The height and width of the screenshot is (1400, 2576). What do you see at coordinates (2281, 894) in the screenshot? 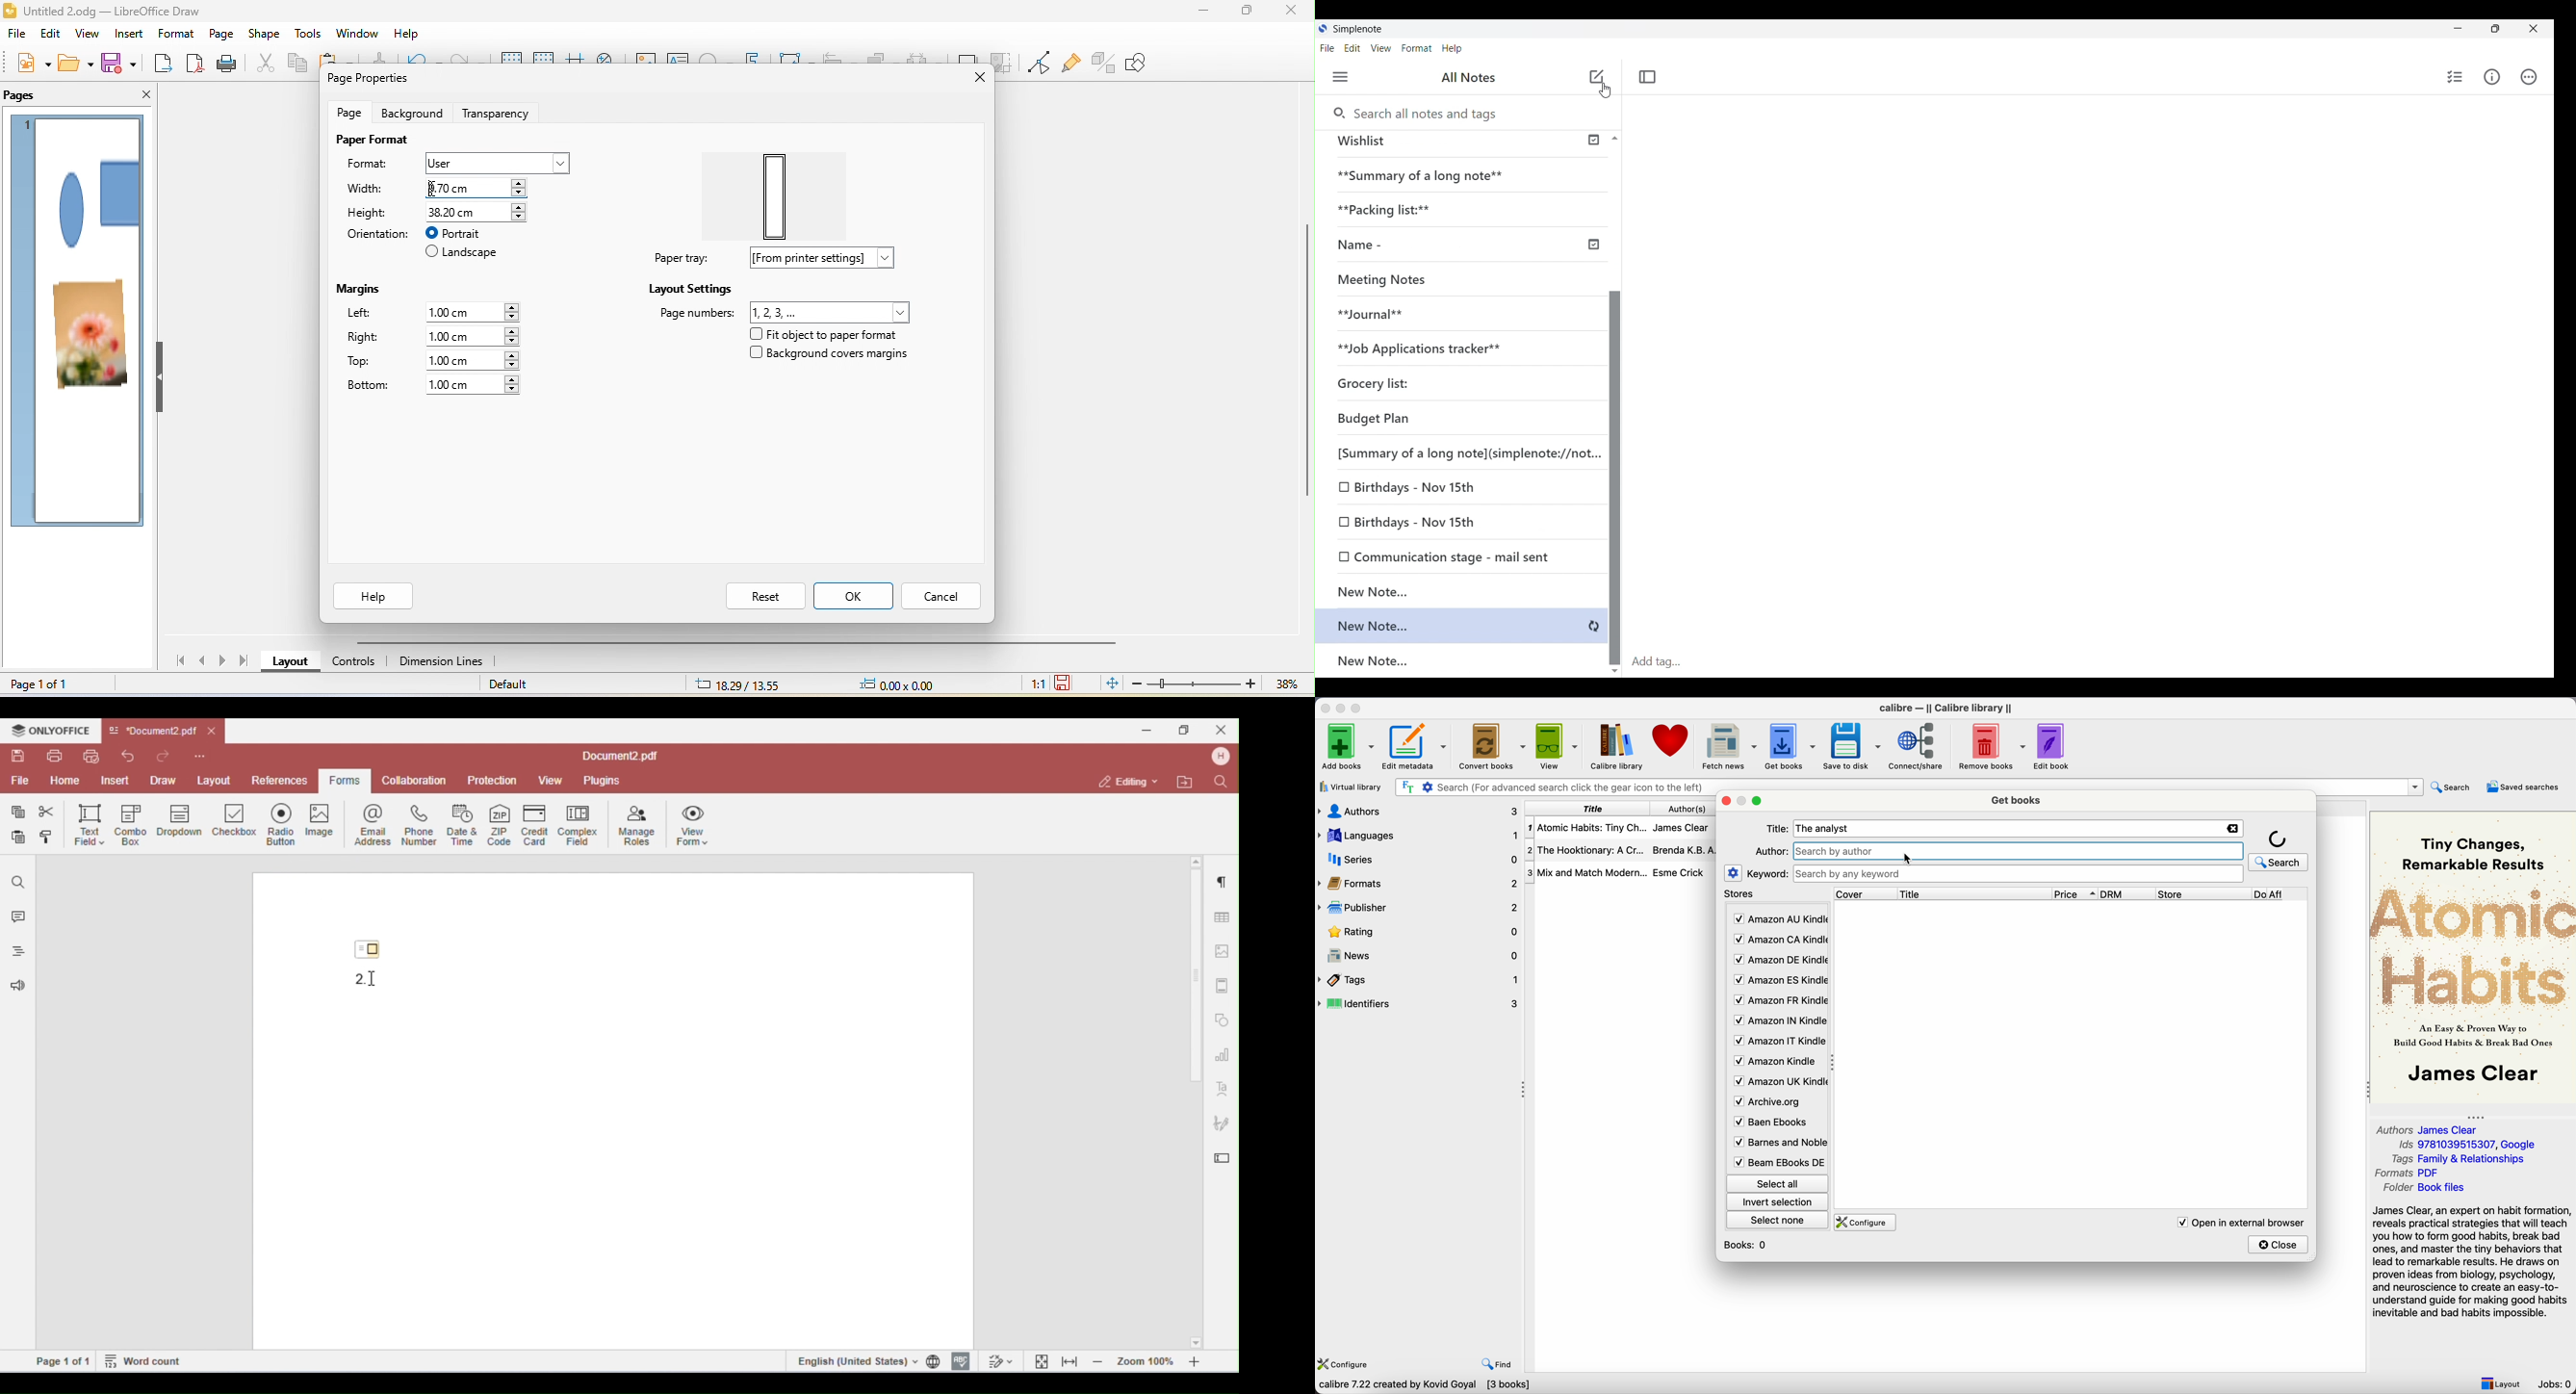
I see `Do Aff` at bounding box center [2281, 894].